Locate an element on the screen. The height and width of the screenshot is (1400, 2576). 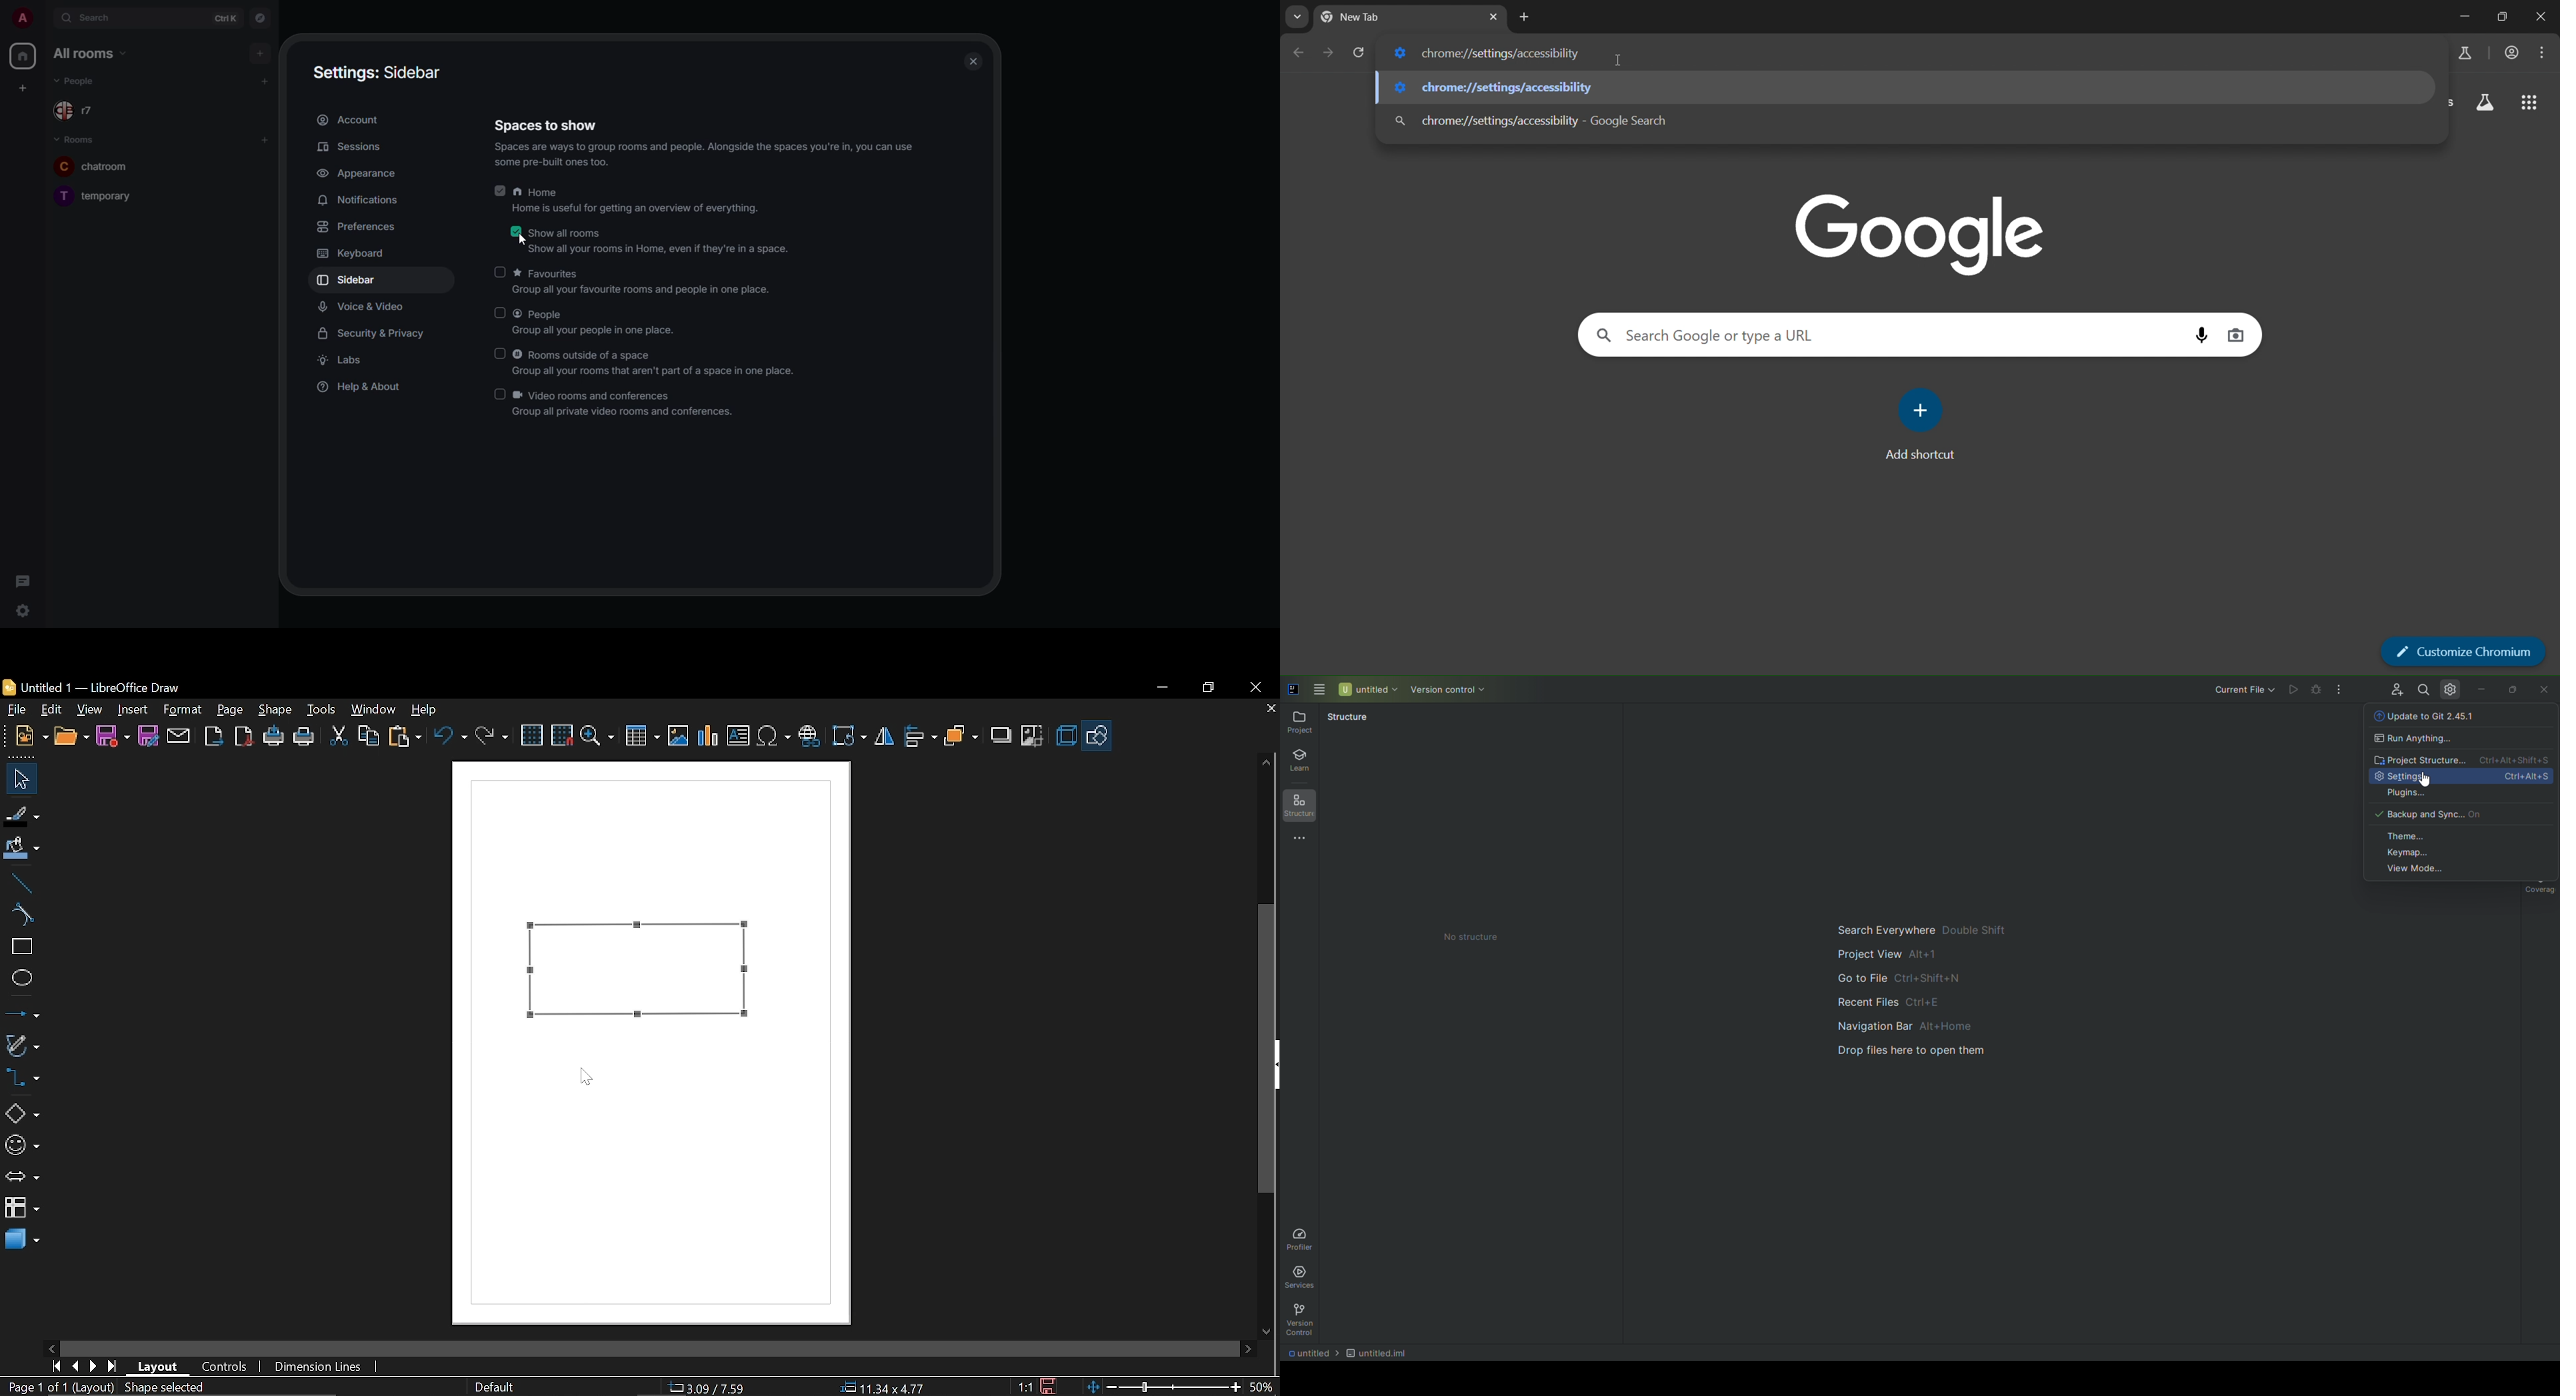
Keymap is located at coordinates (2464, 855).